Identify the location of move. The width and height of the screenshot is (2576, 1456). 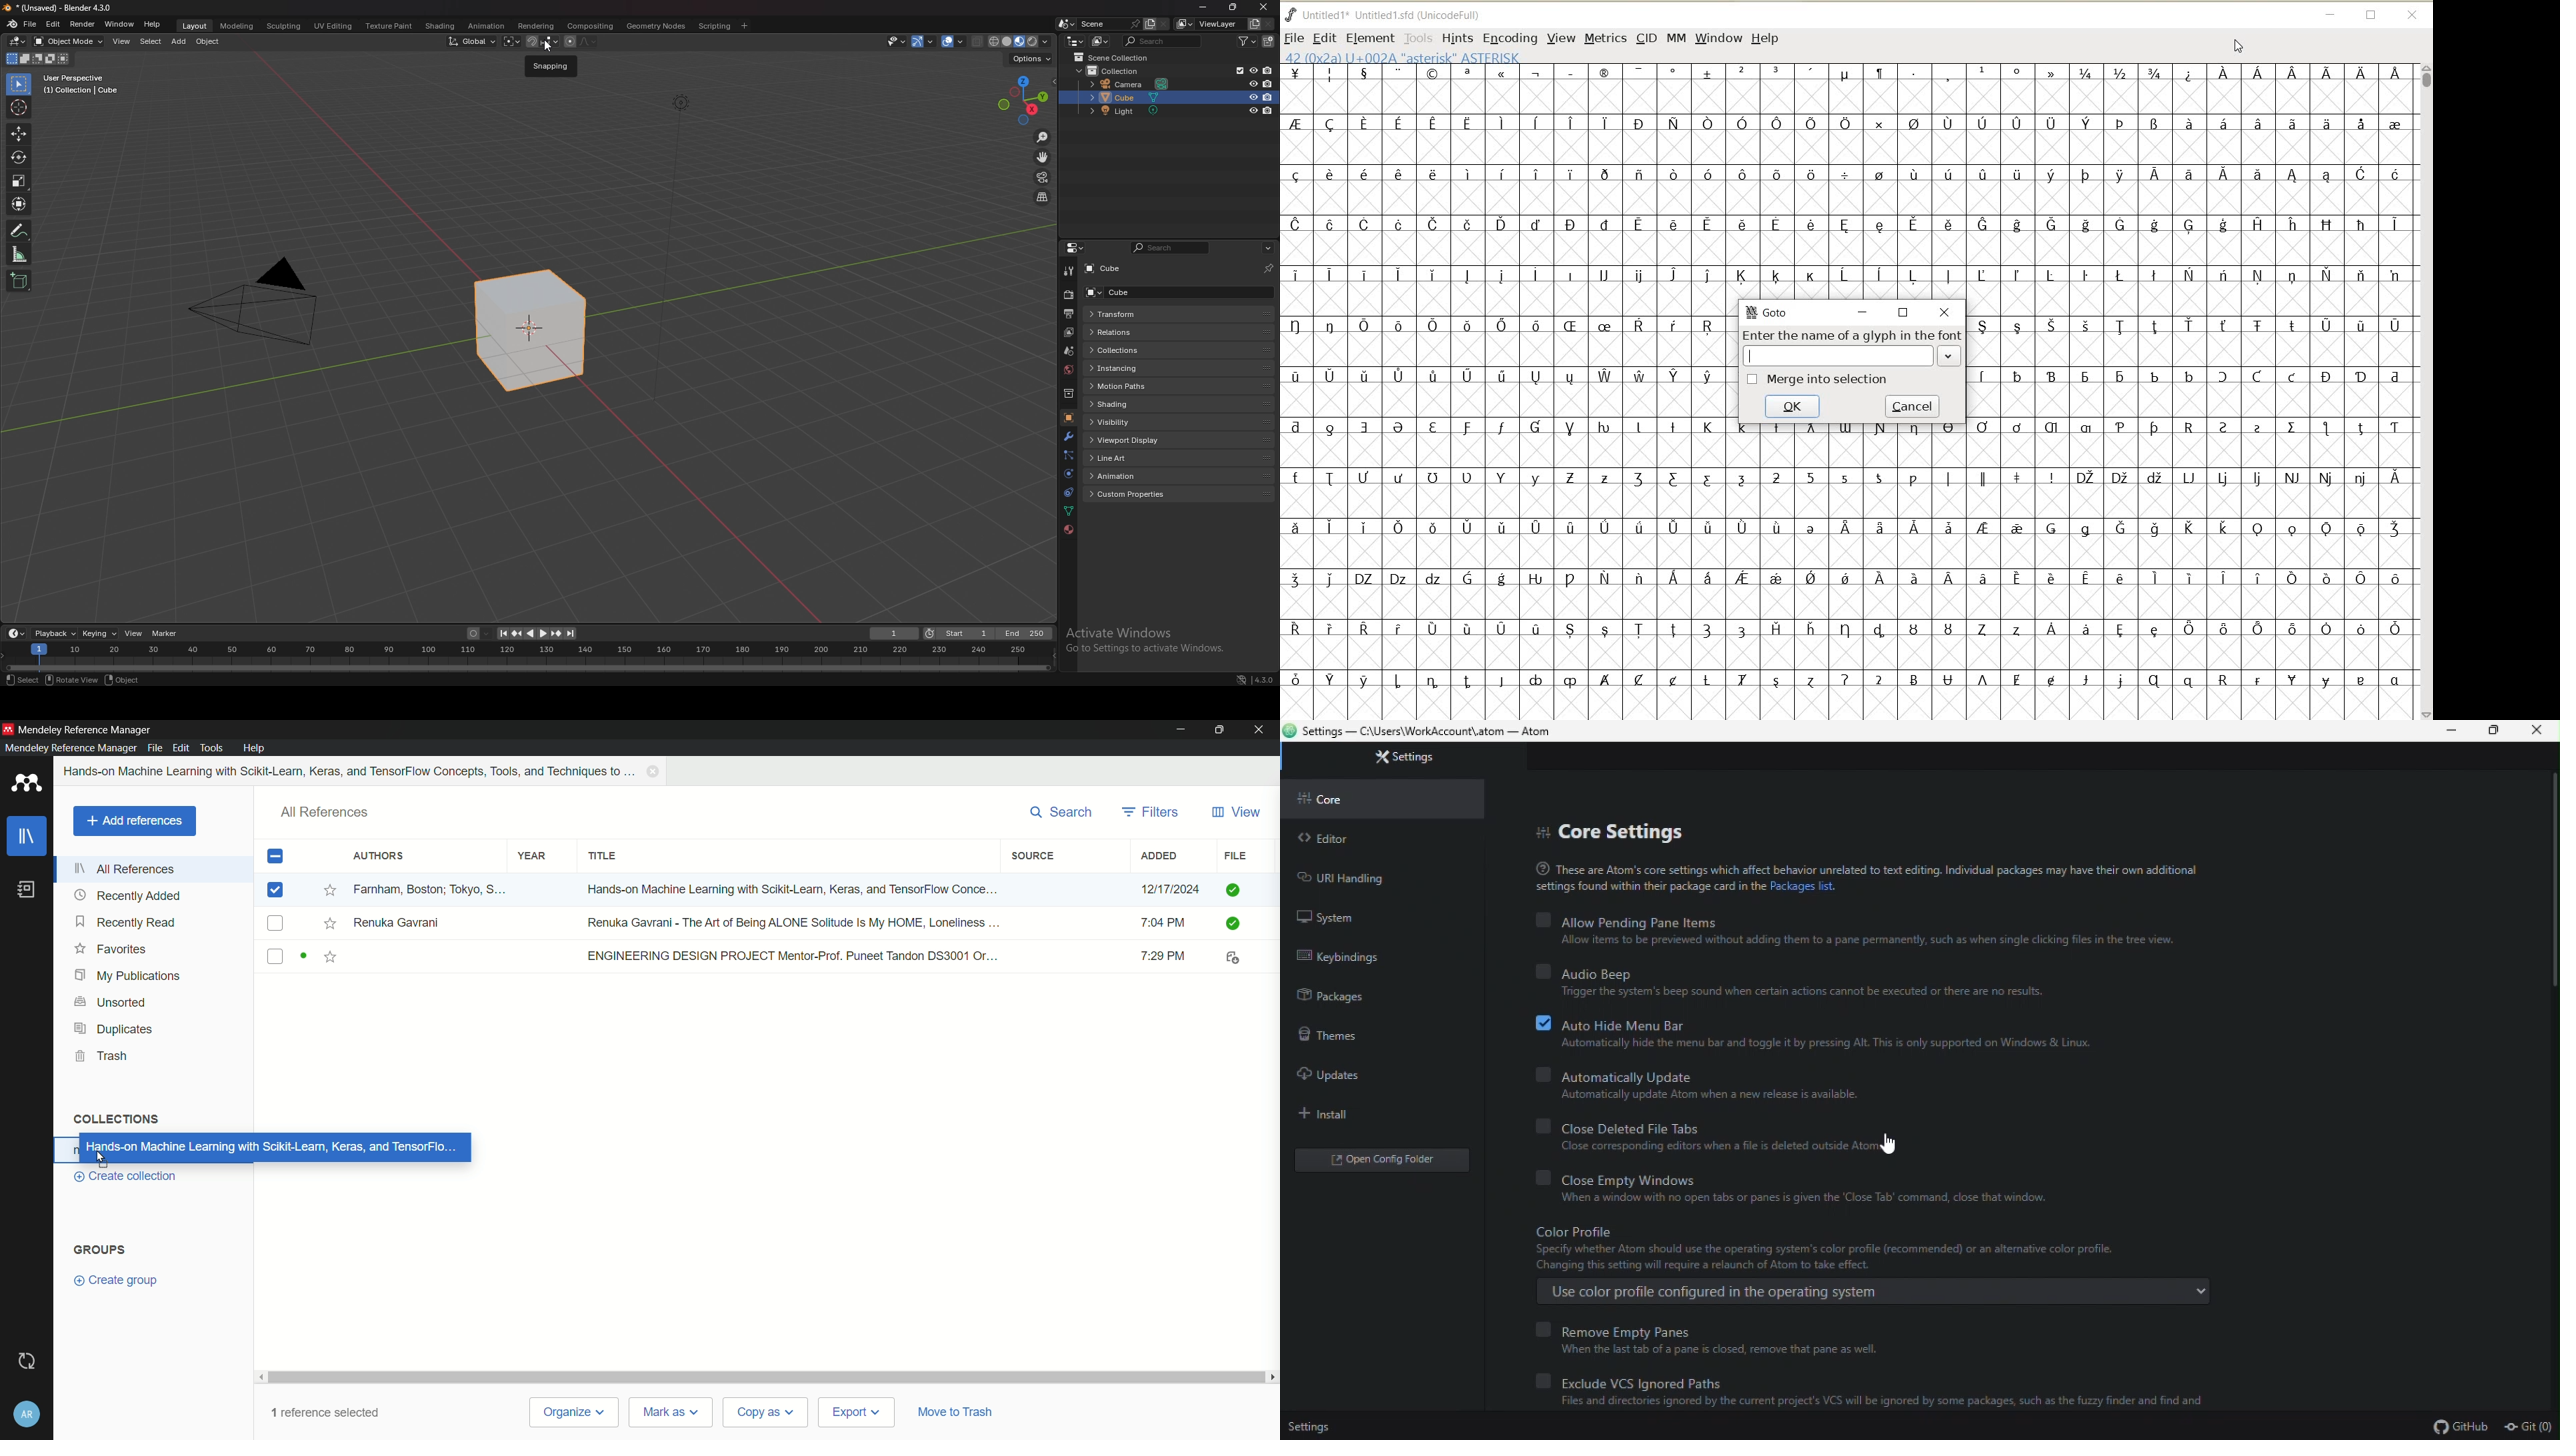
(1042, 157).